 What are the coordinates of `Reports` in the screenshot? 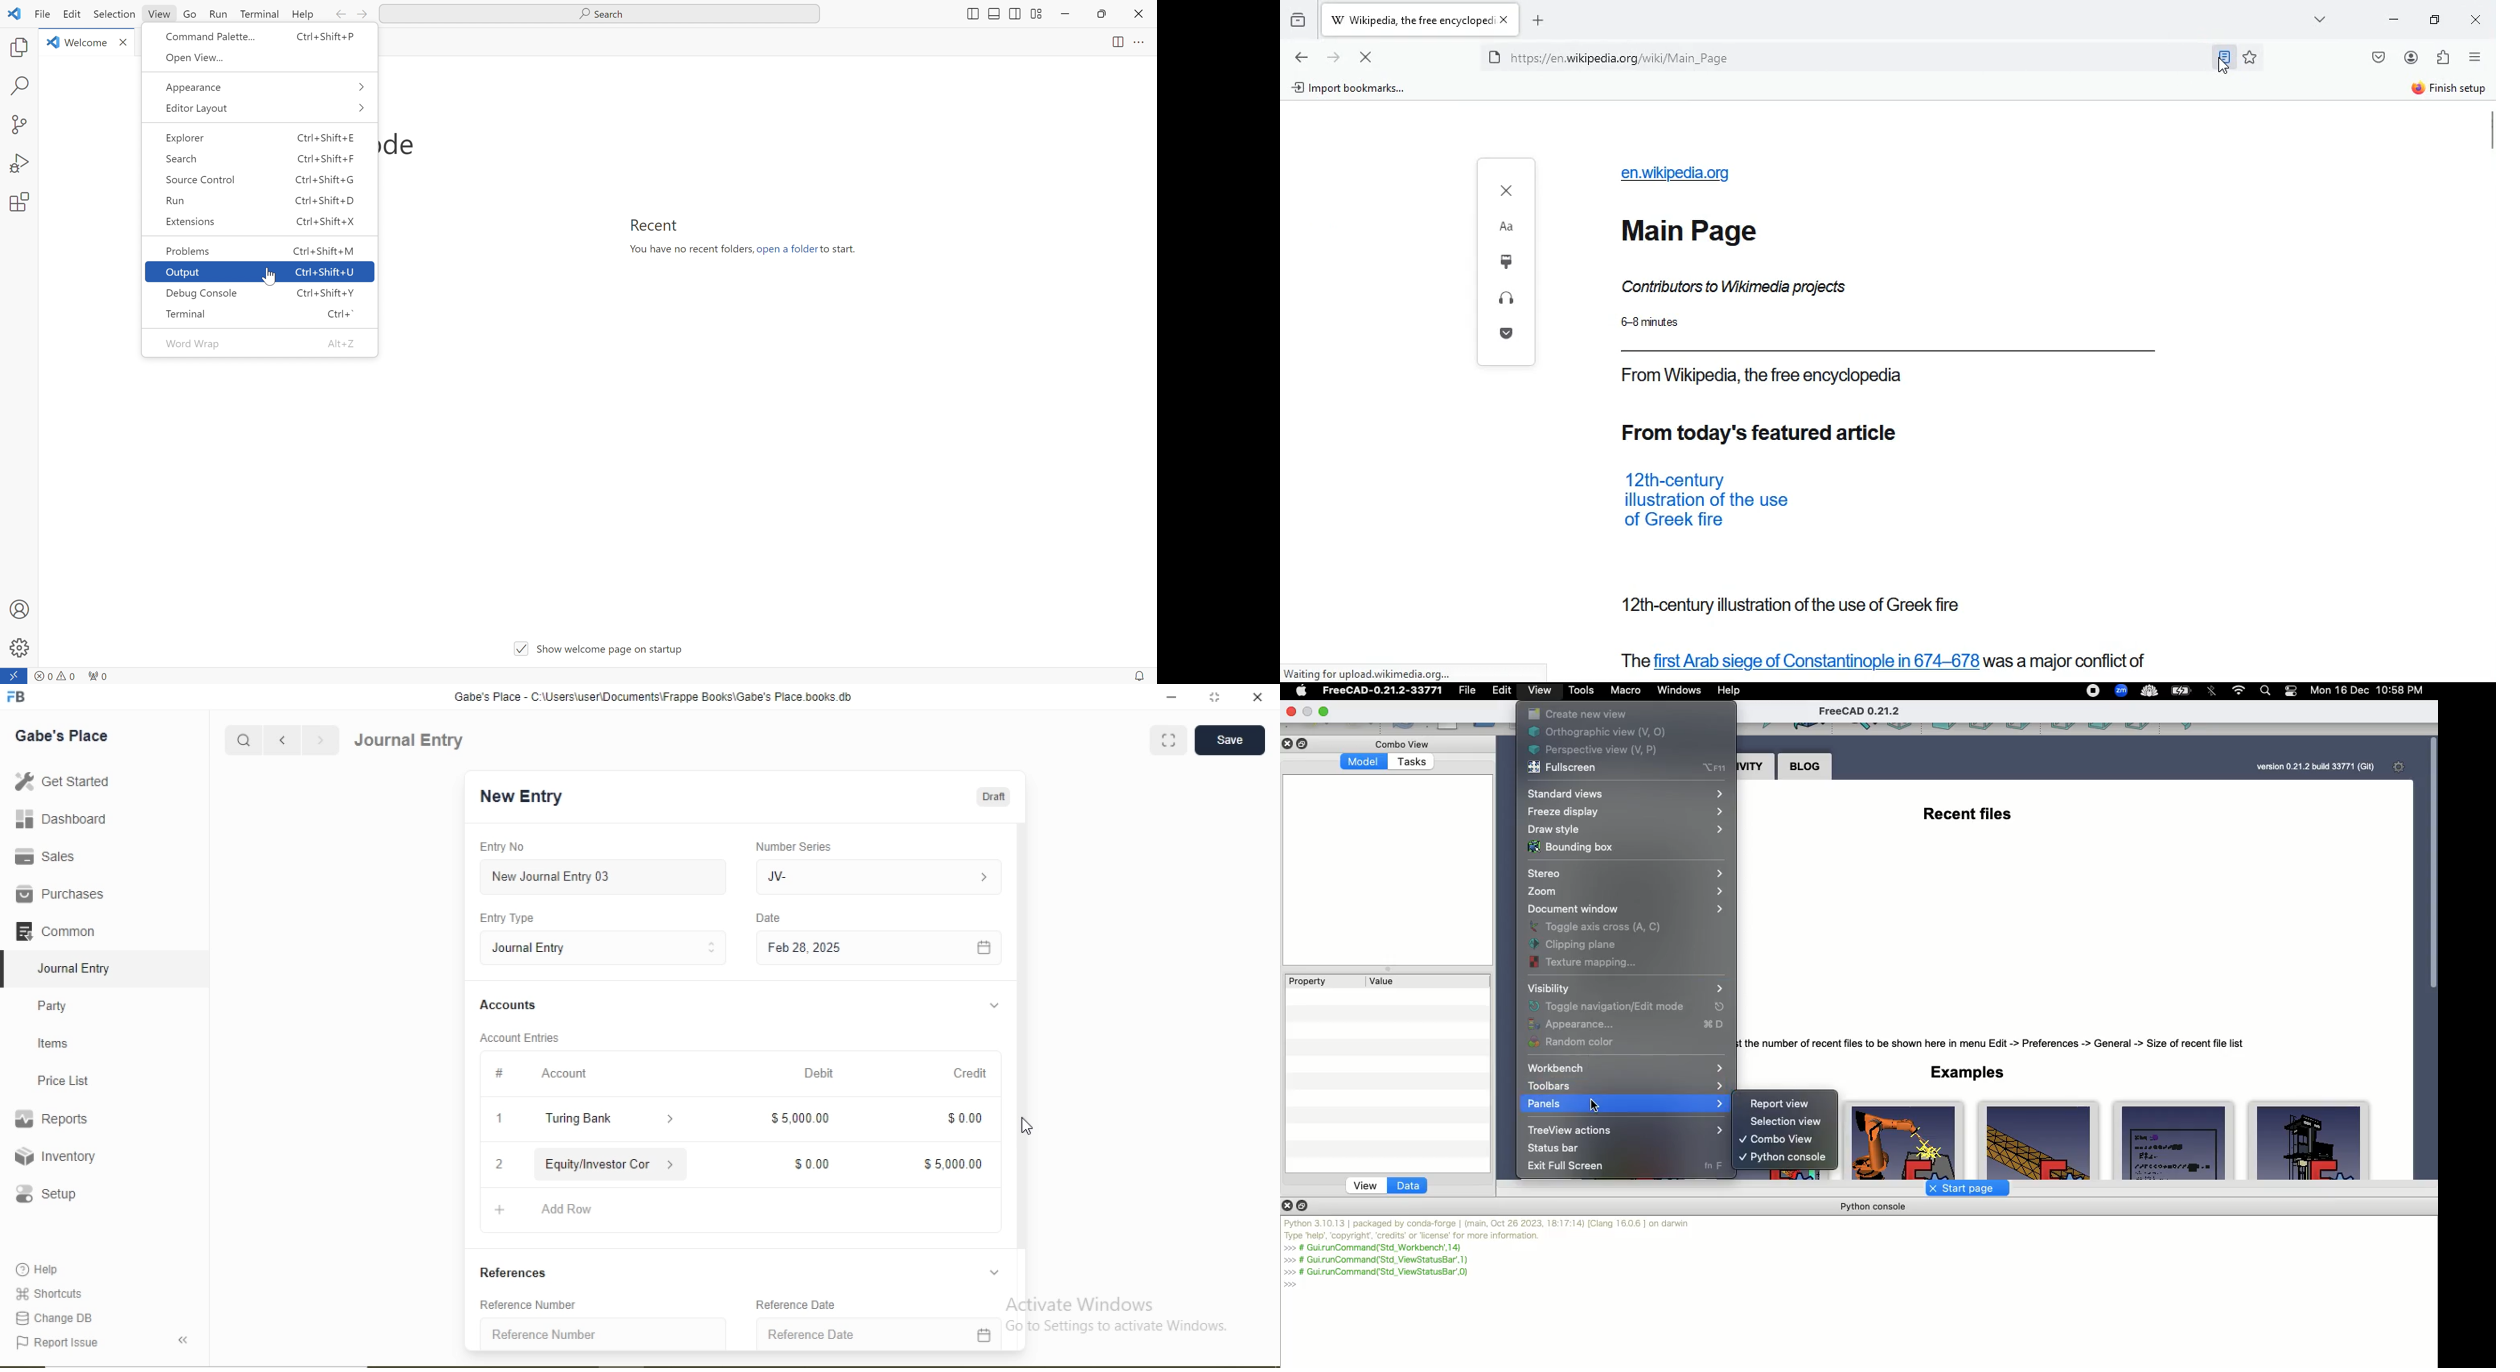 It's located at (51, 1119).